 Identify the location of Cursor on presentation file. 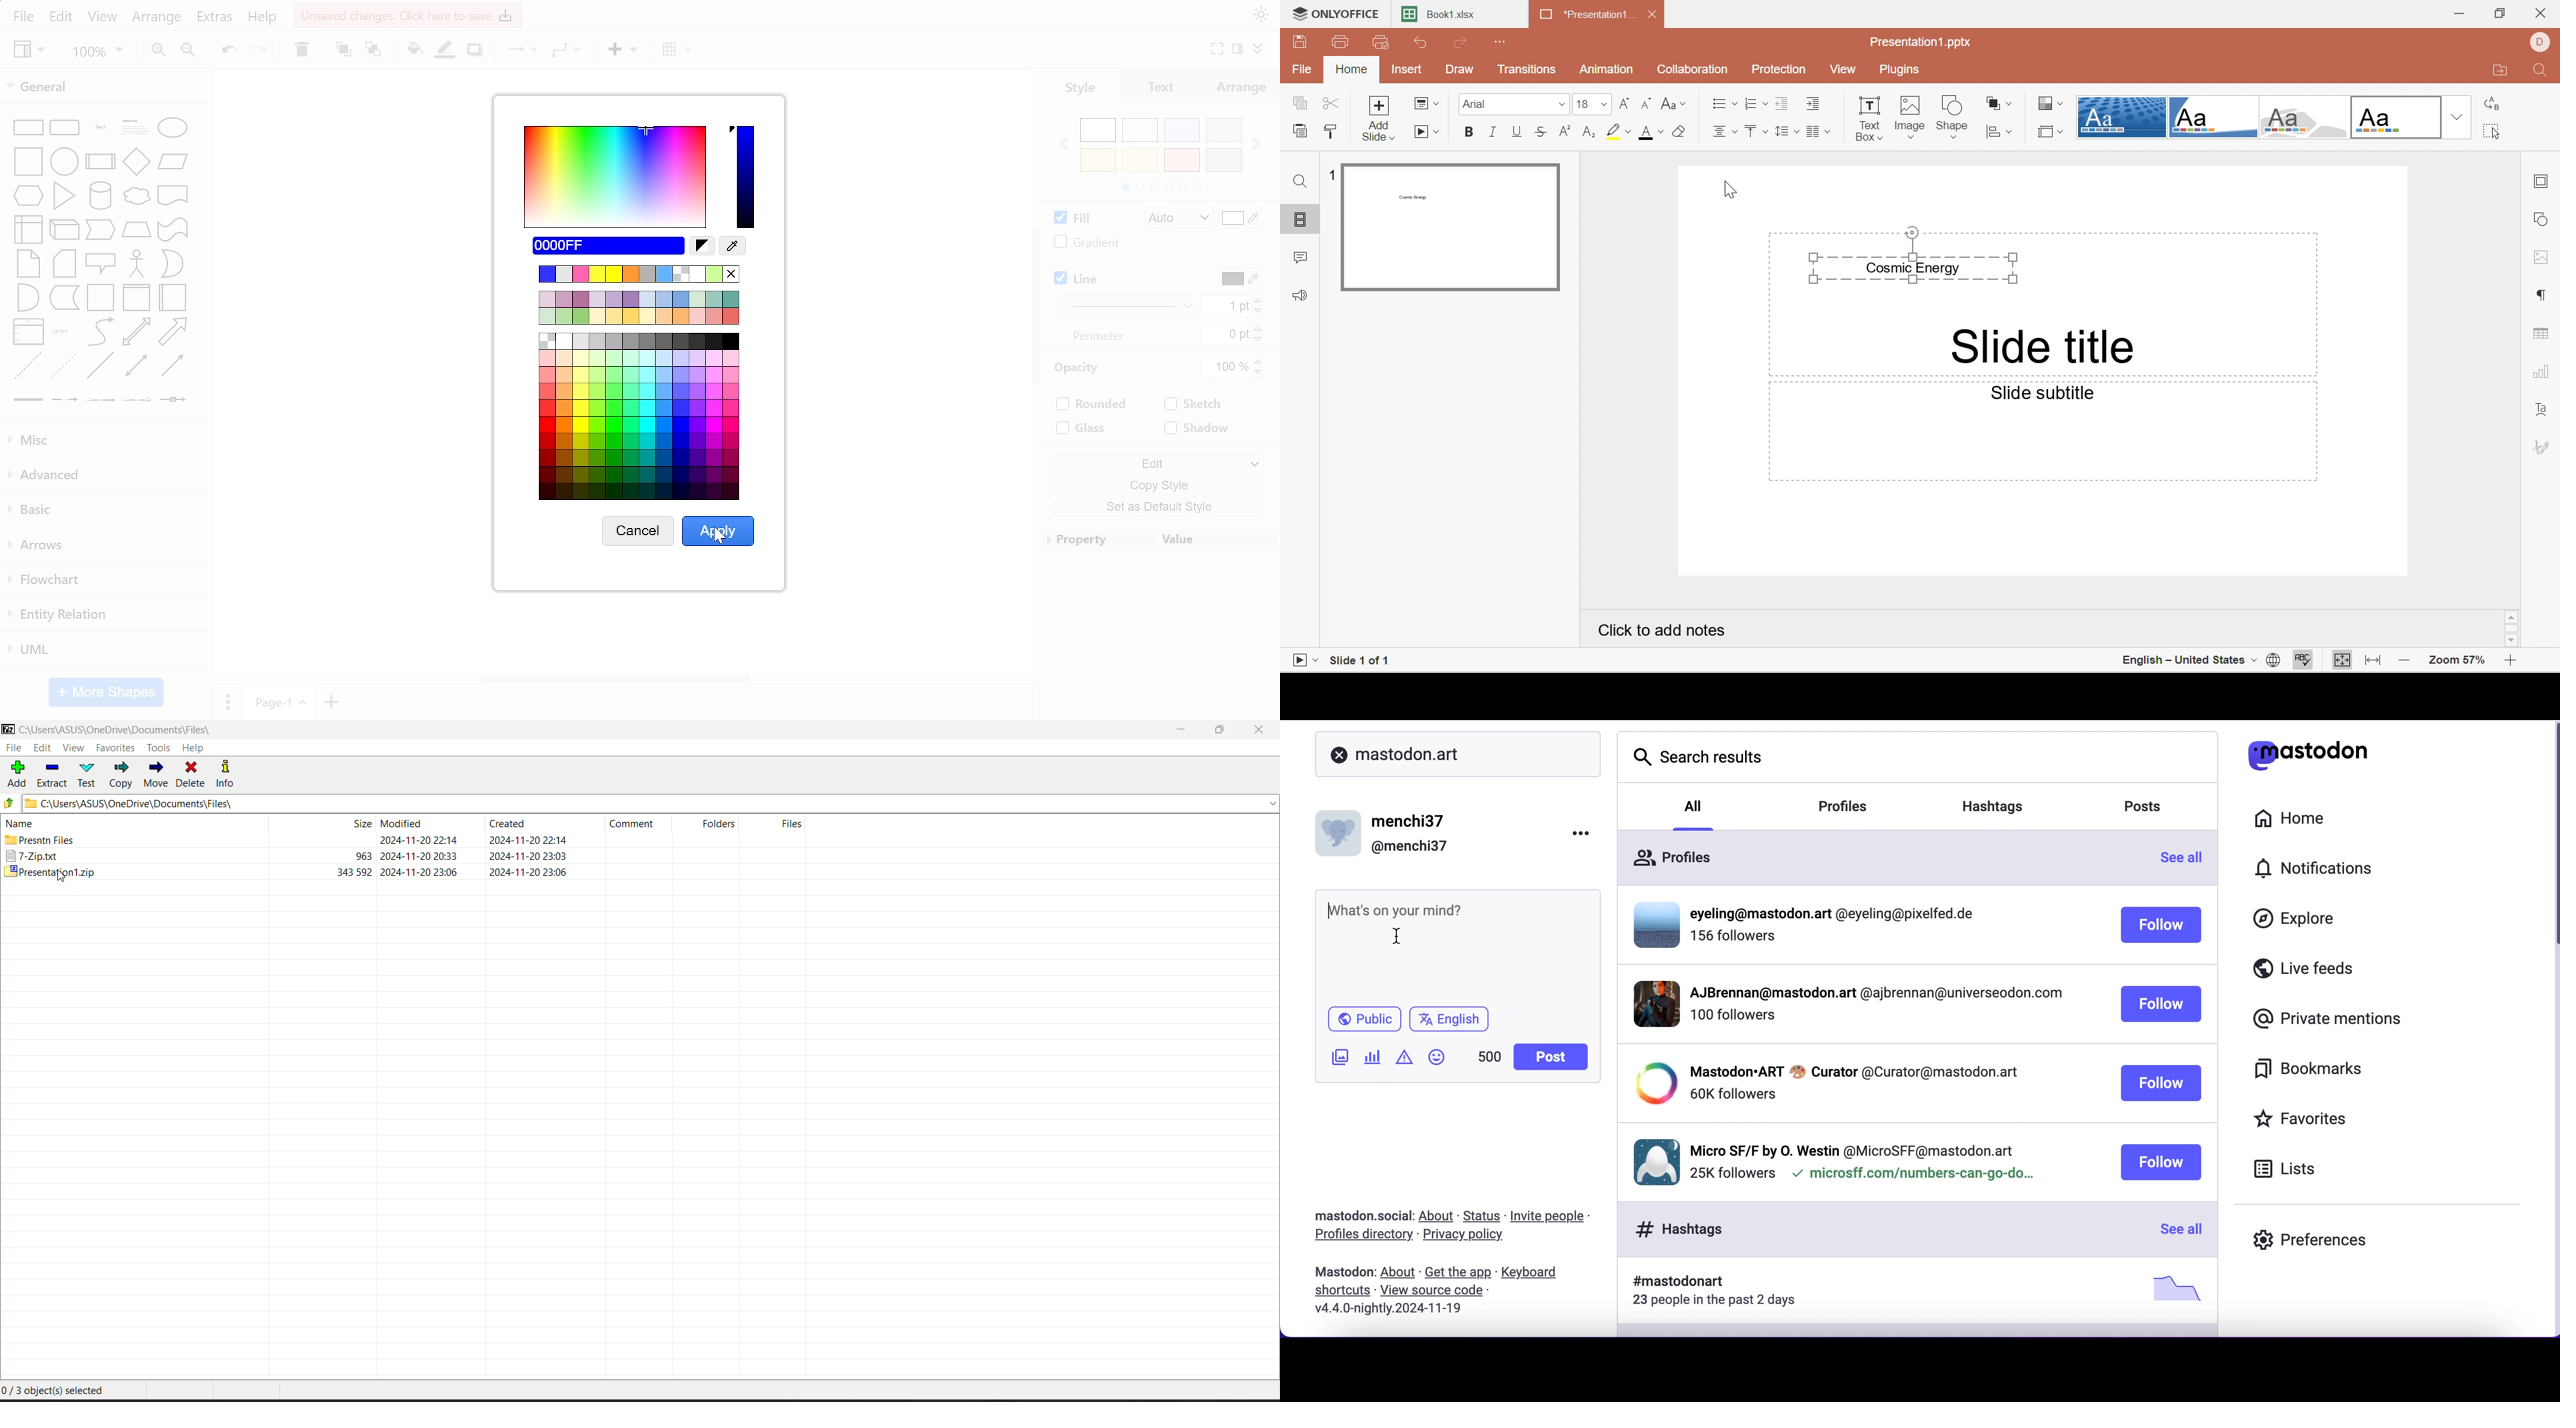
(289, 871).